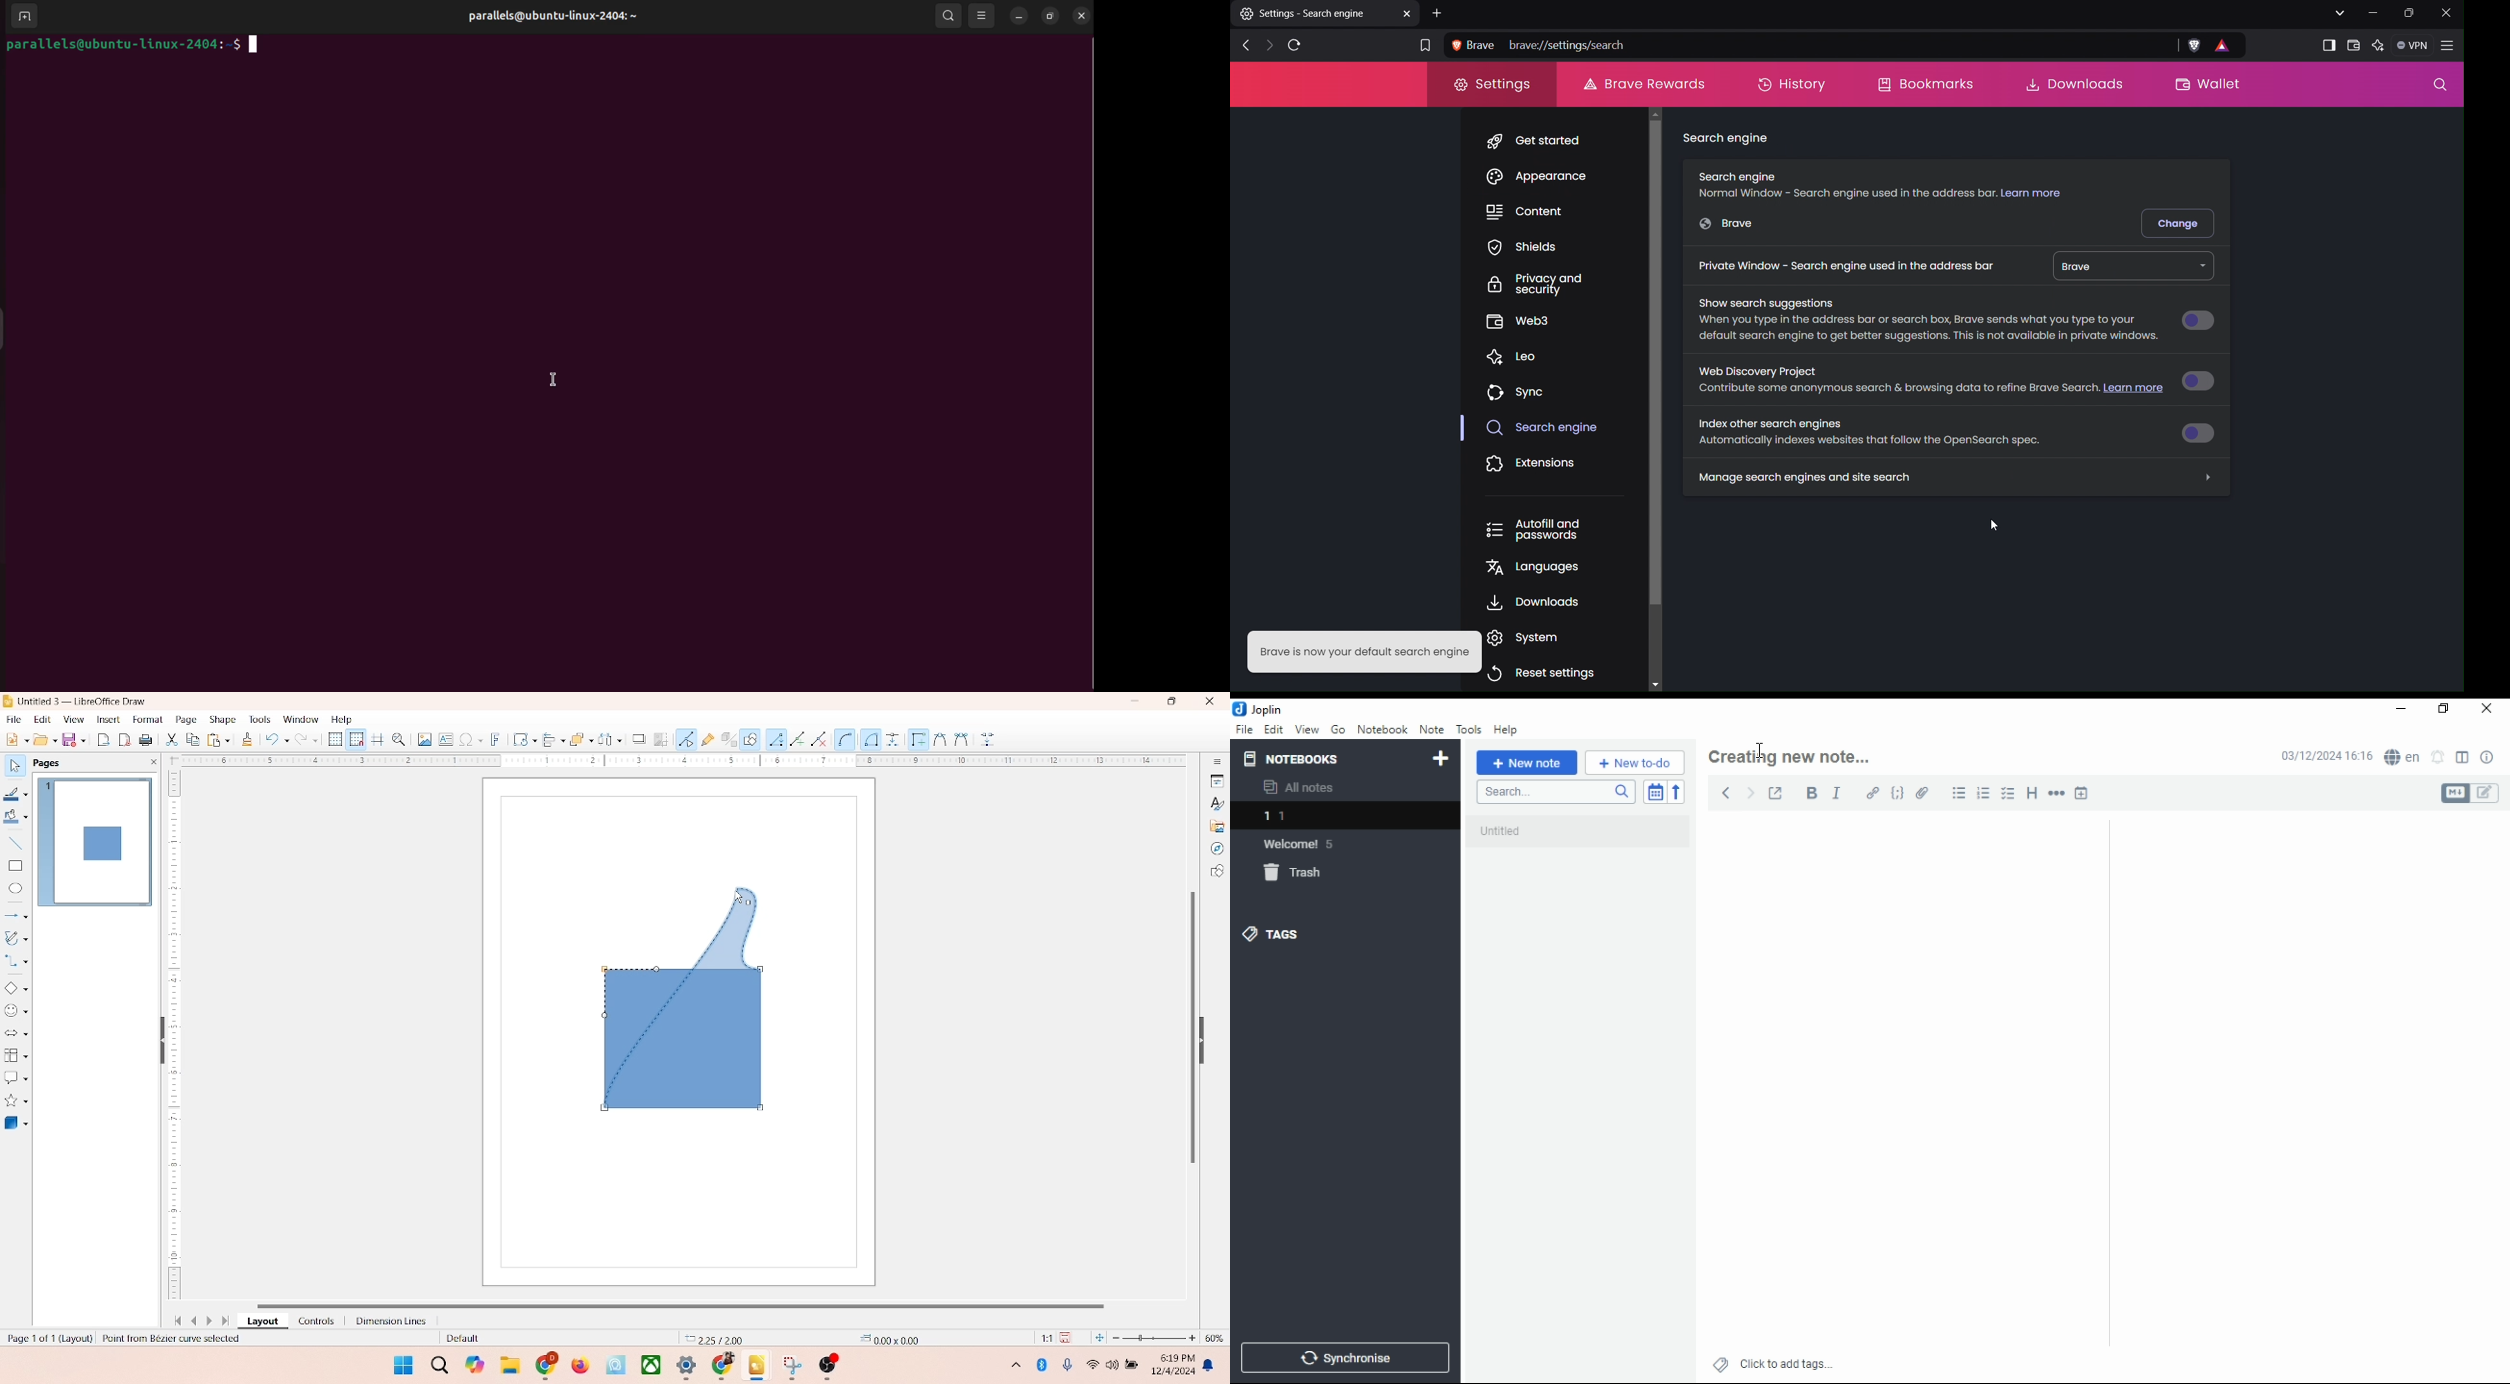 This screenshot has width=2520, height=1400. What do you see at coordinates (9, 701) in the screenshot?
I see `logo` at bounding box center [9, 701].